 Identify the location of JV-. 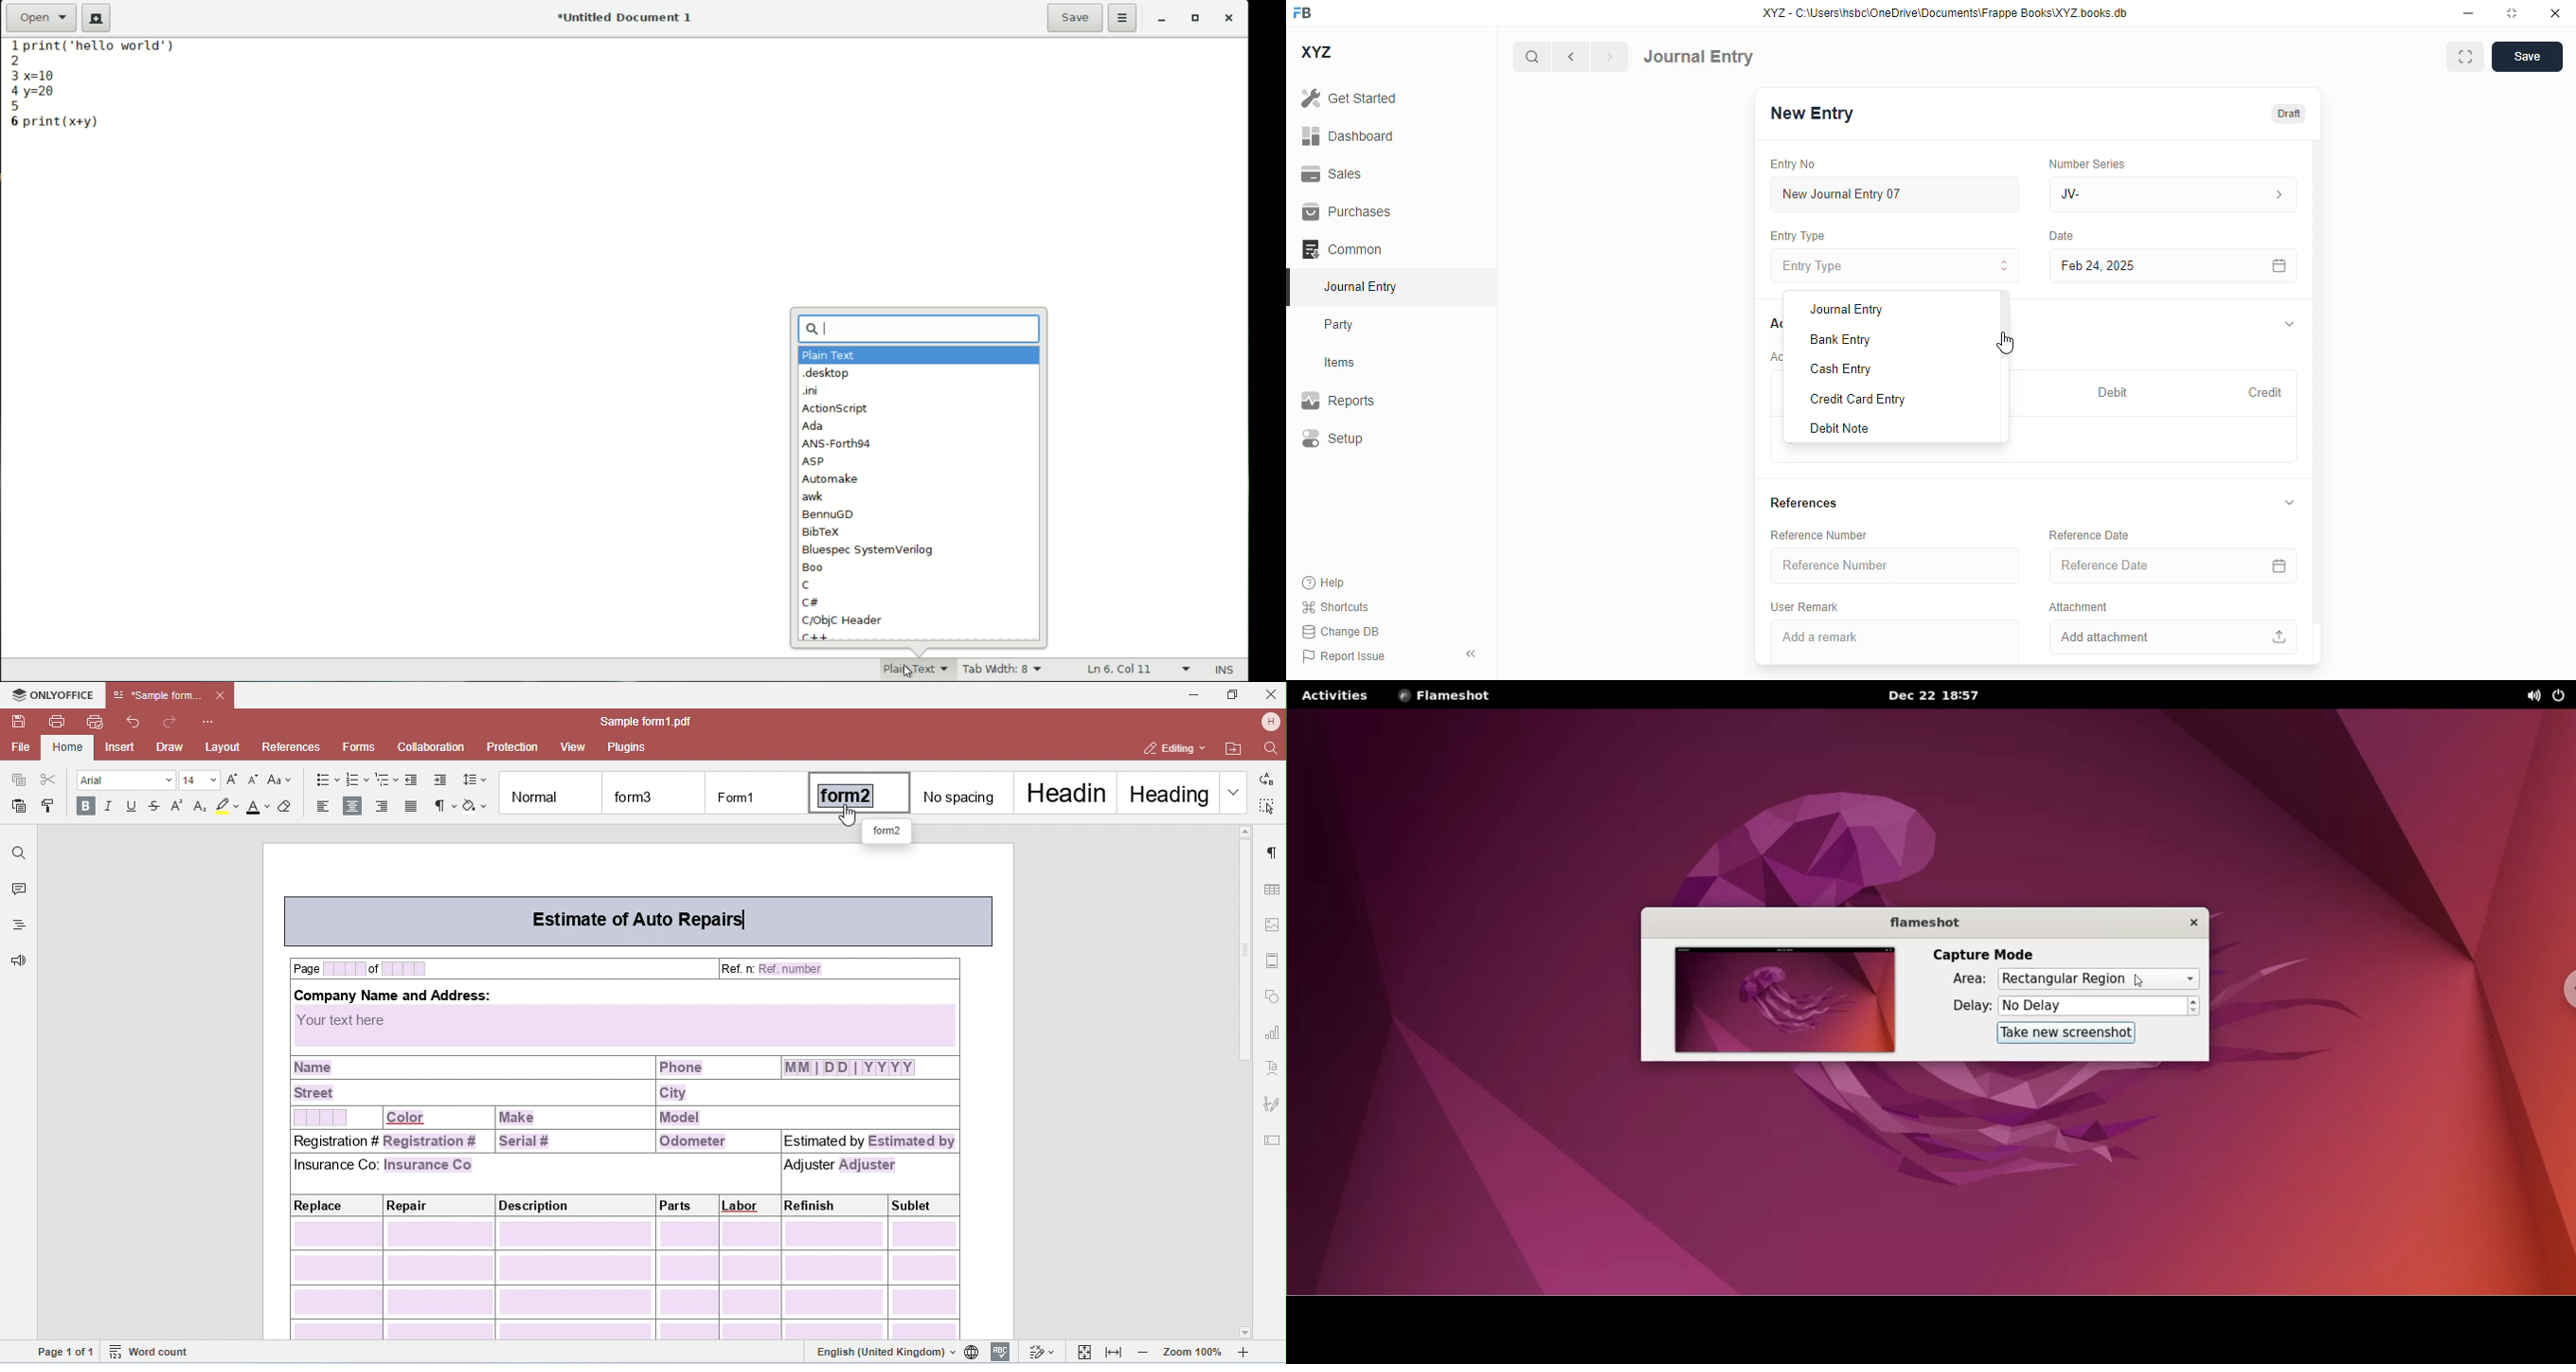
(2173, 195).